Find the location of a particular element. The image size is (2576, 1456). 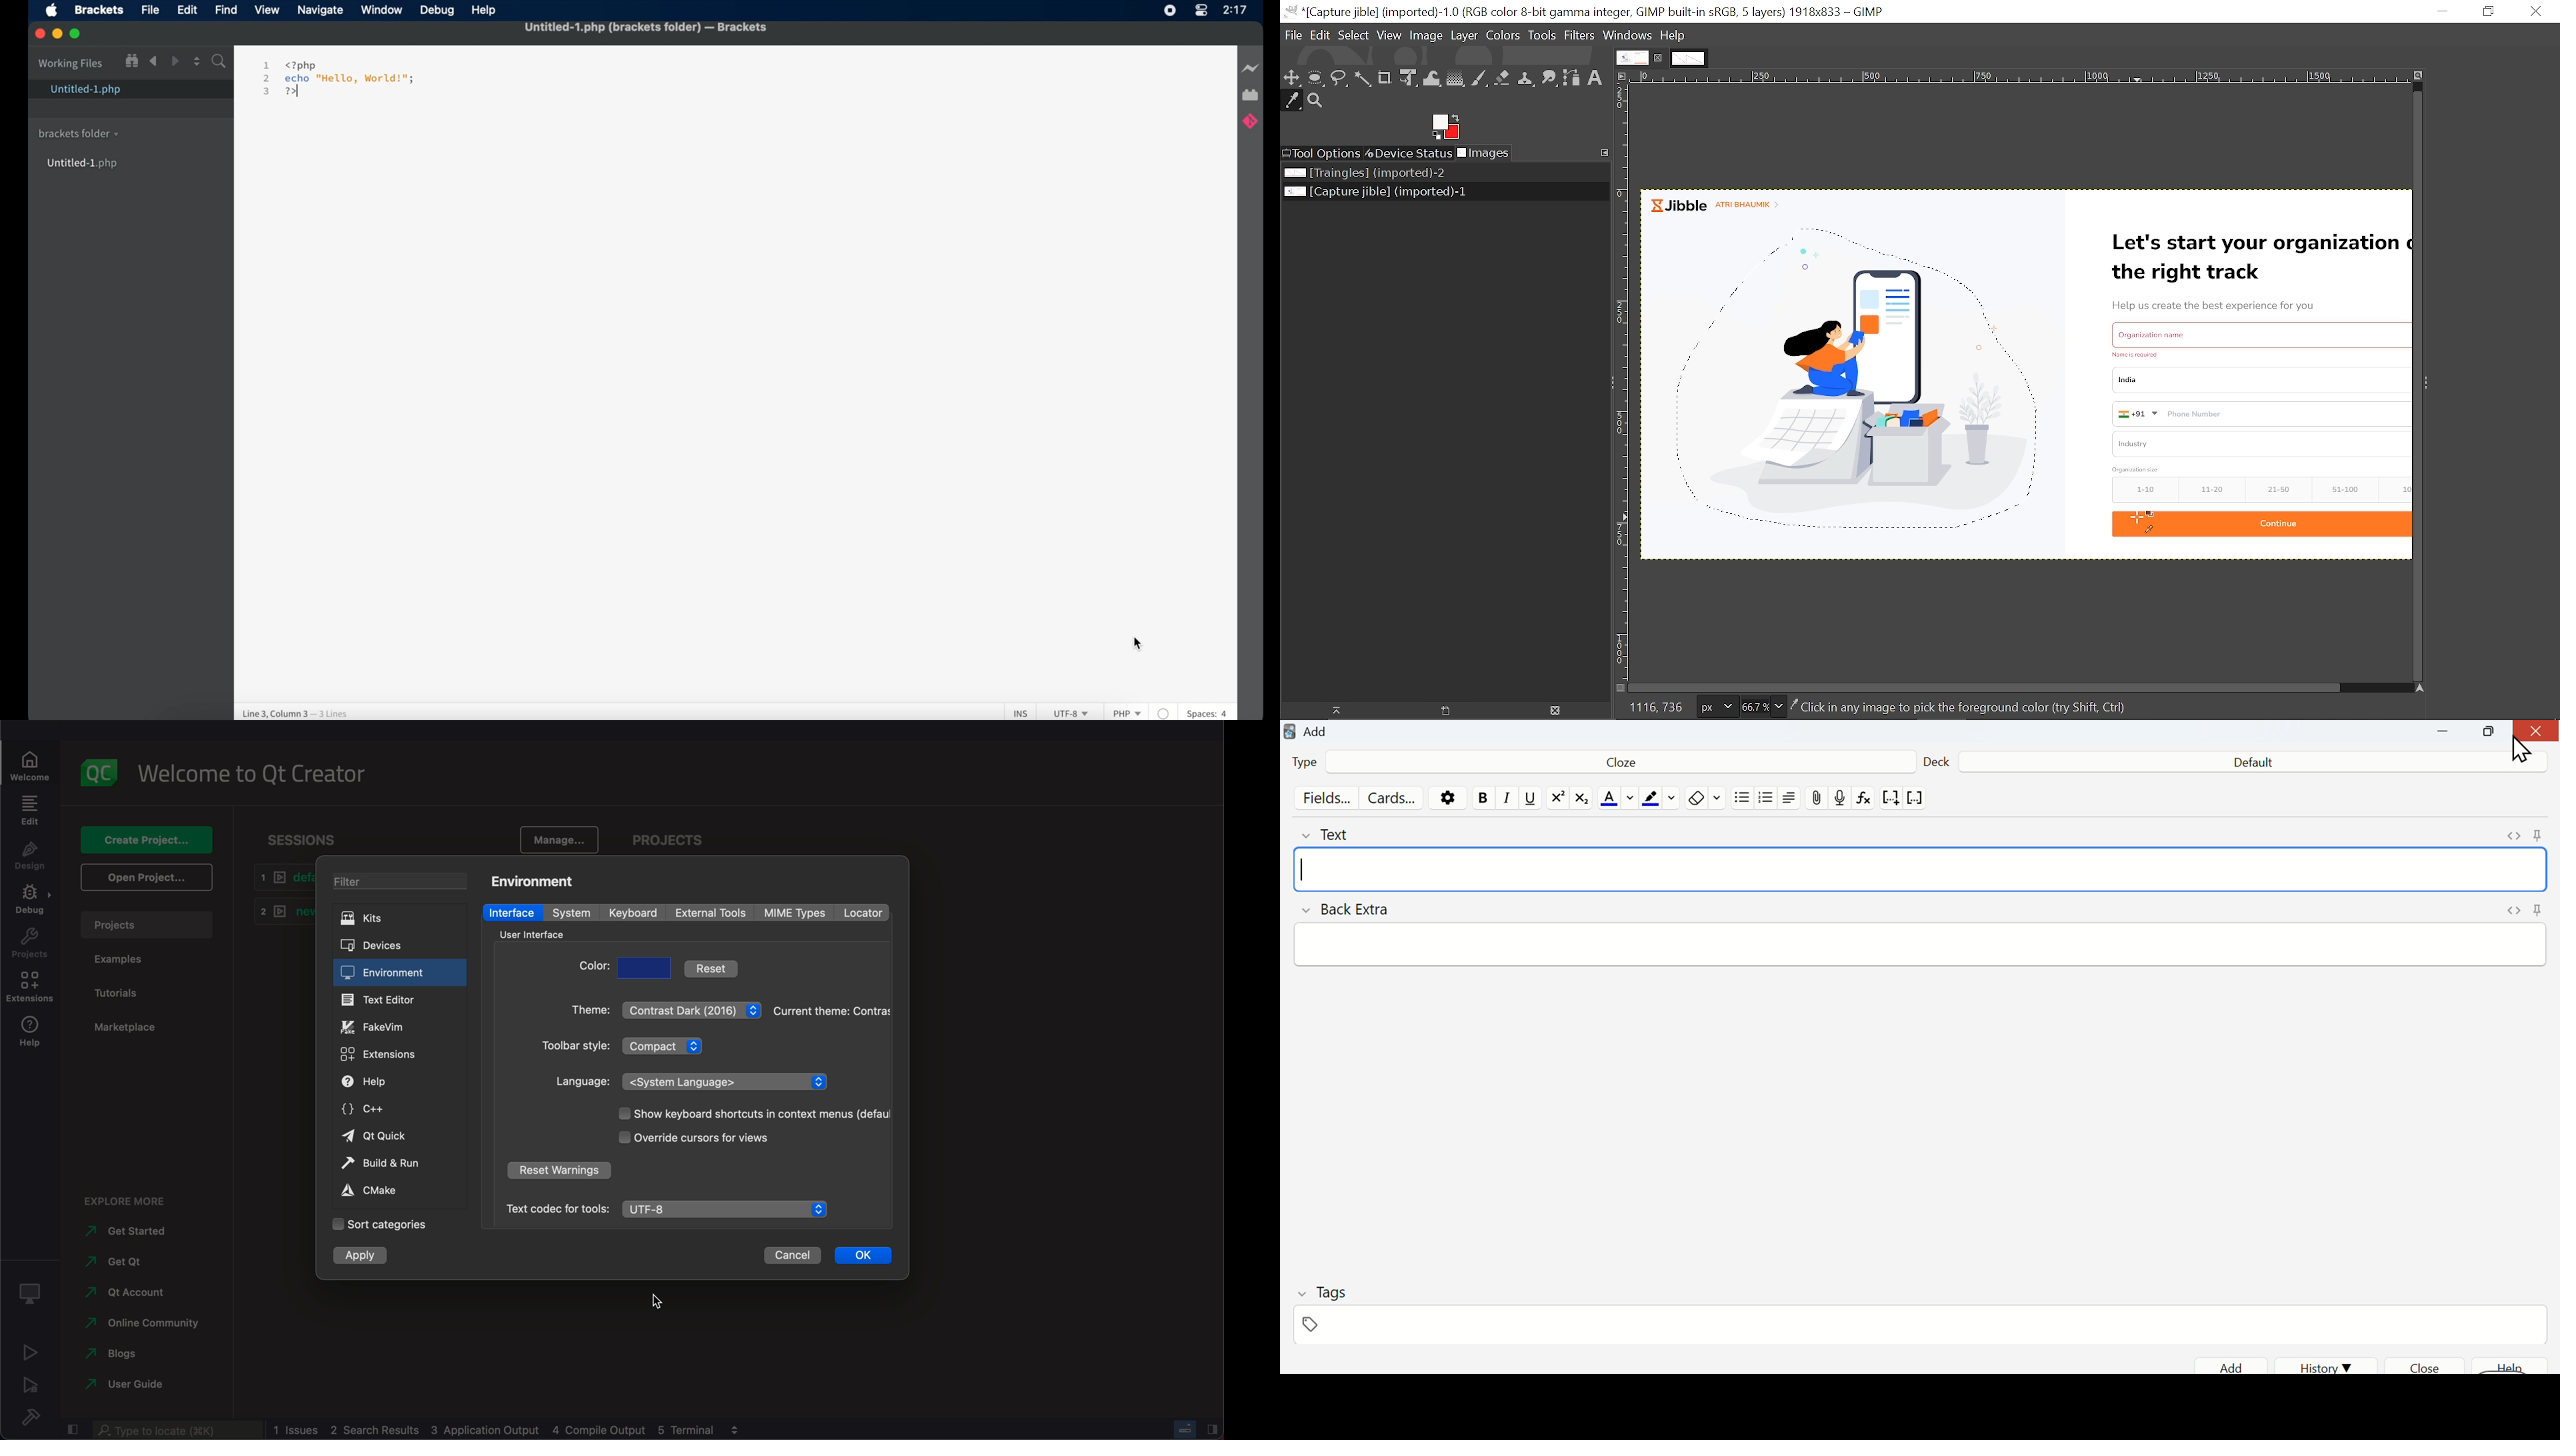

text editor is located at coordinates (400, 999).